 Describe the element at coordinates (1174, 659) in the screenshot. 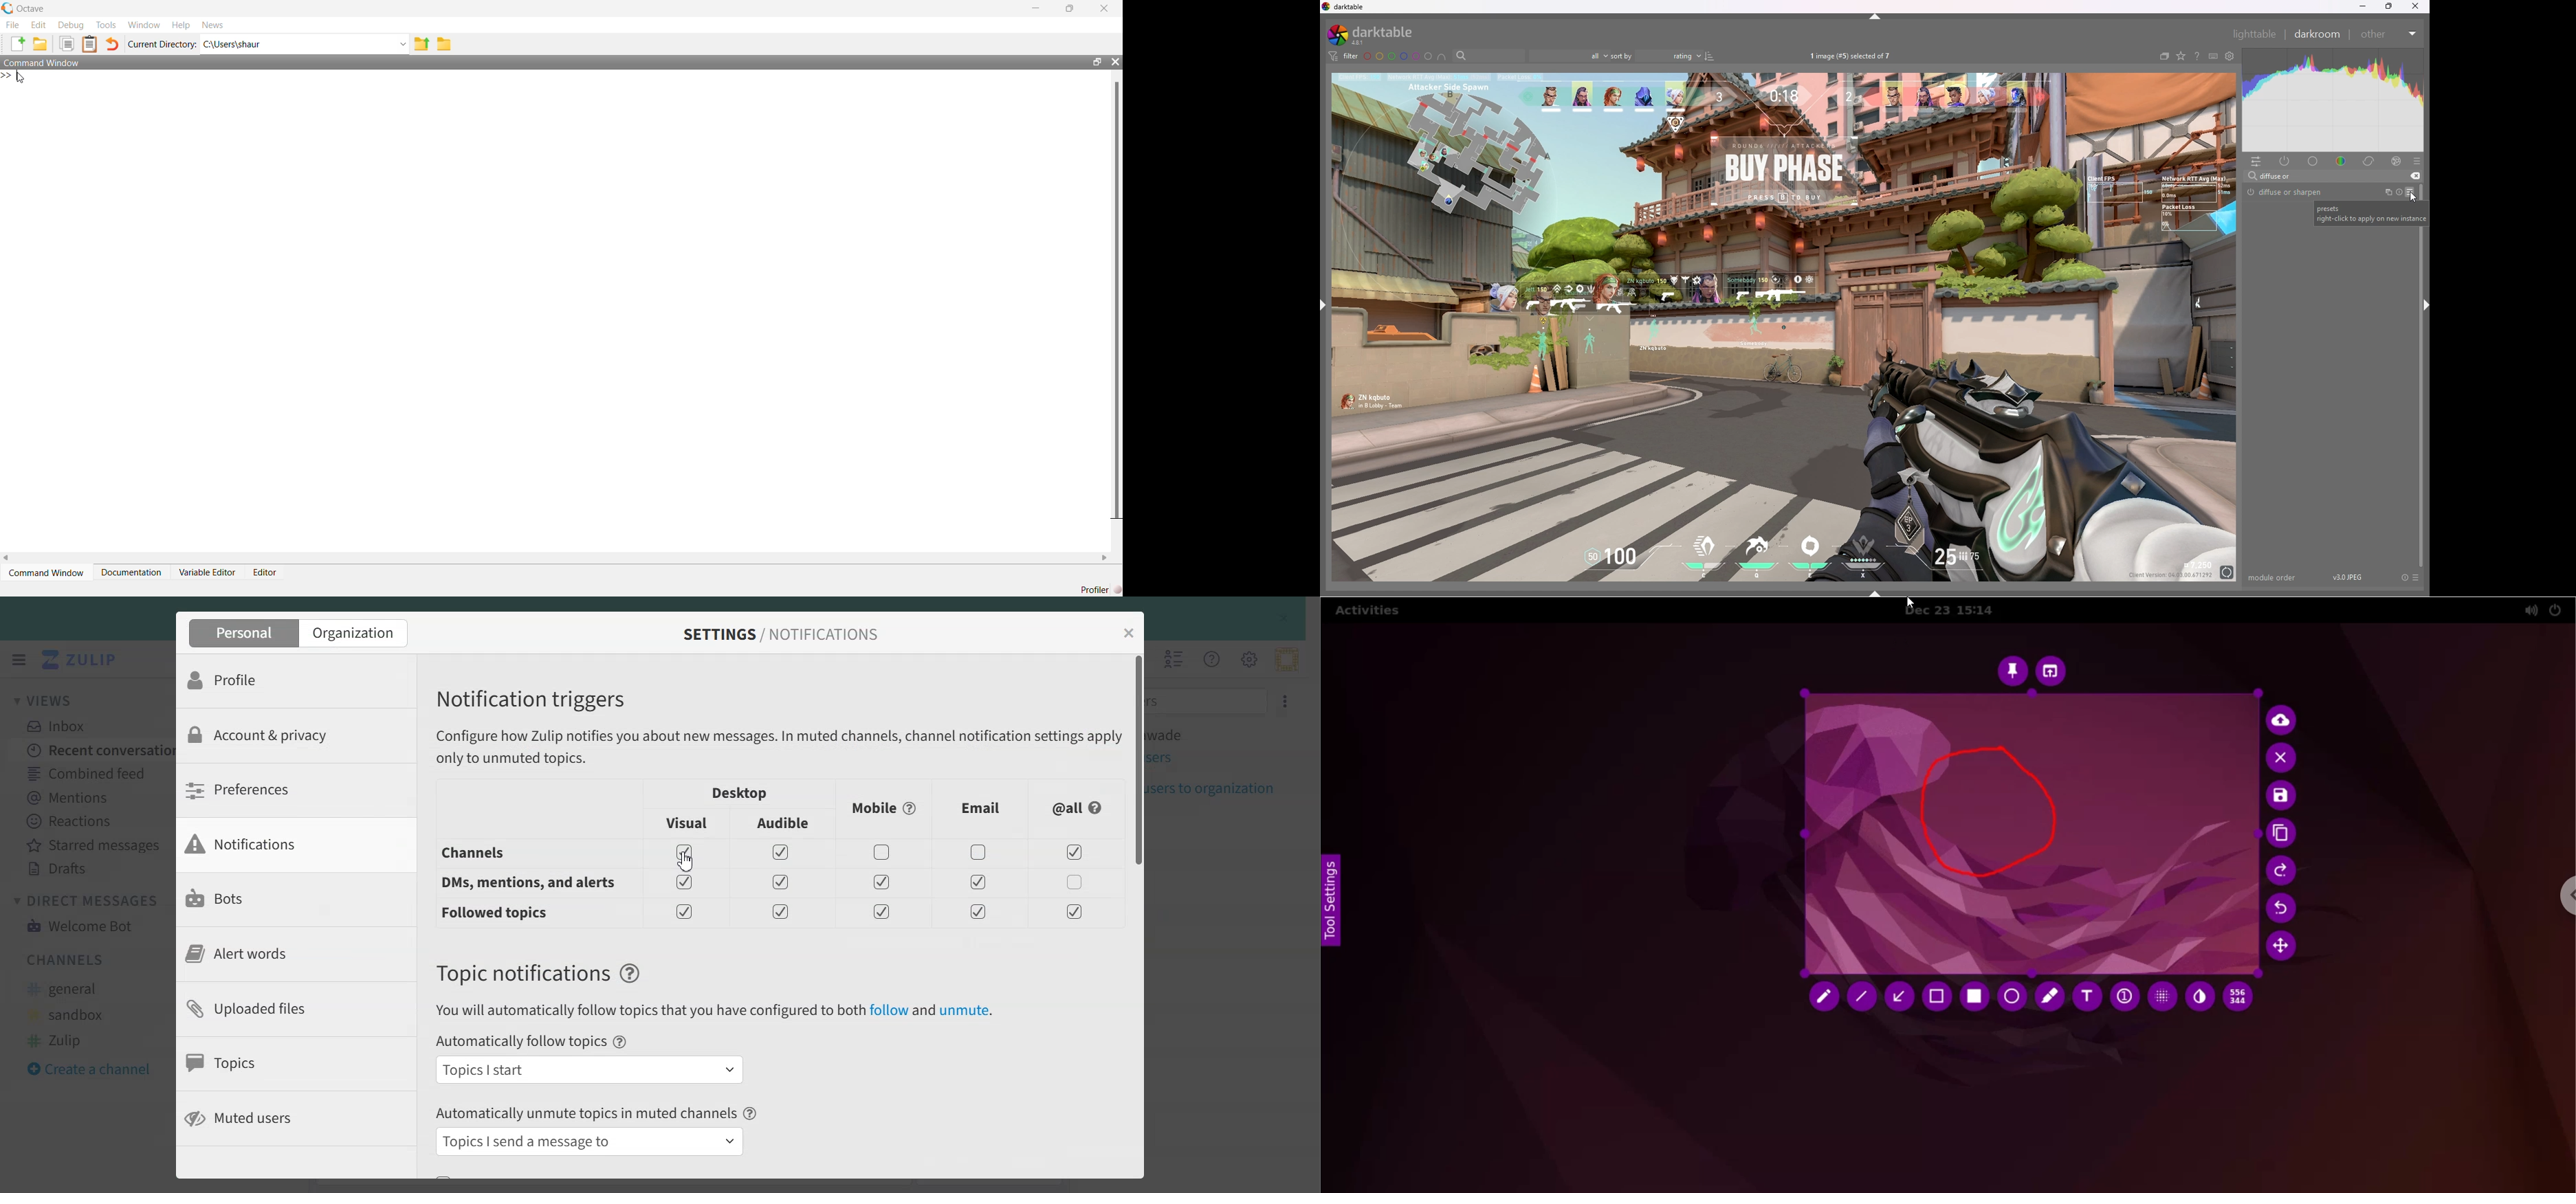

I see `Hide user list` at that location.